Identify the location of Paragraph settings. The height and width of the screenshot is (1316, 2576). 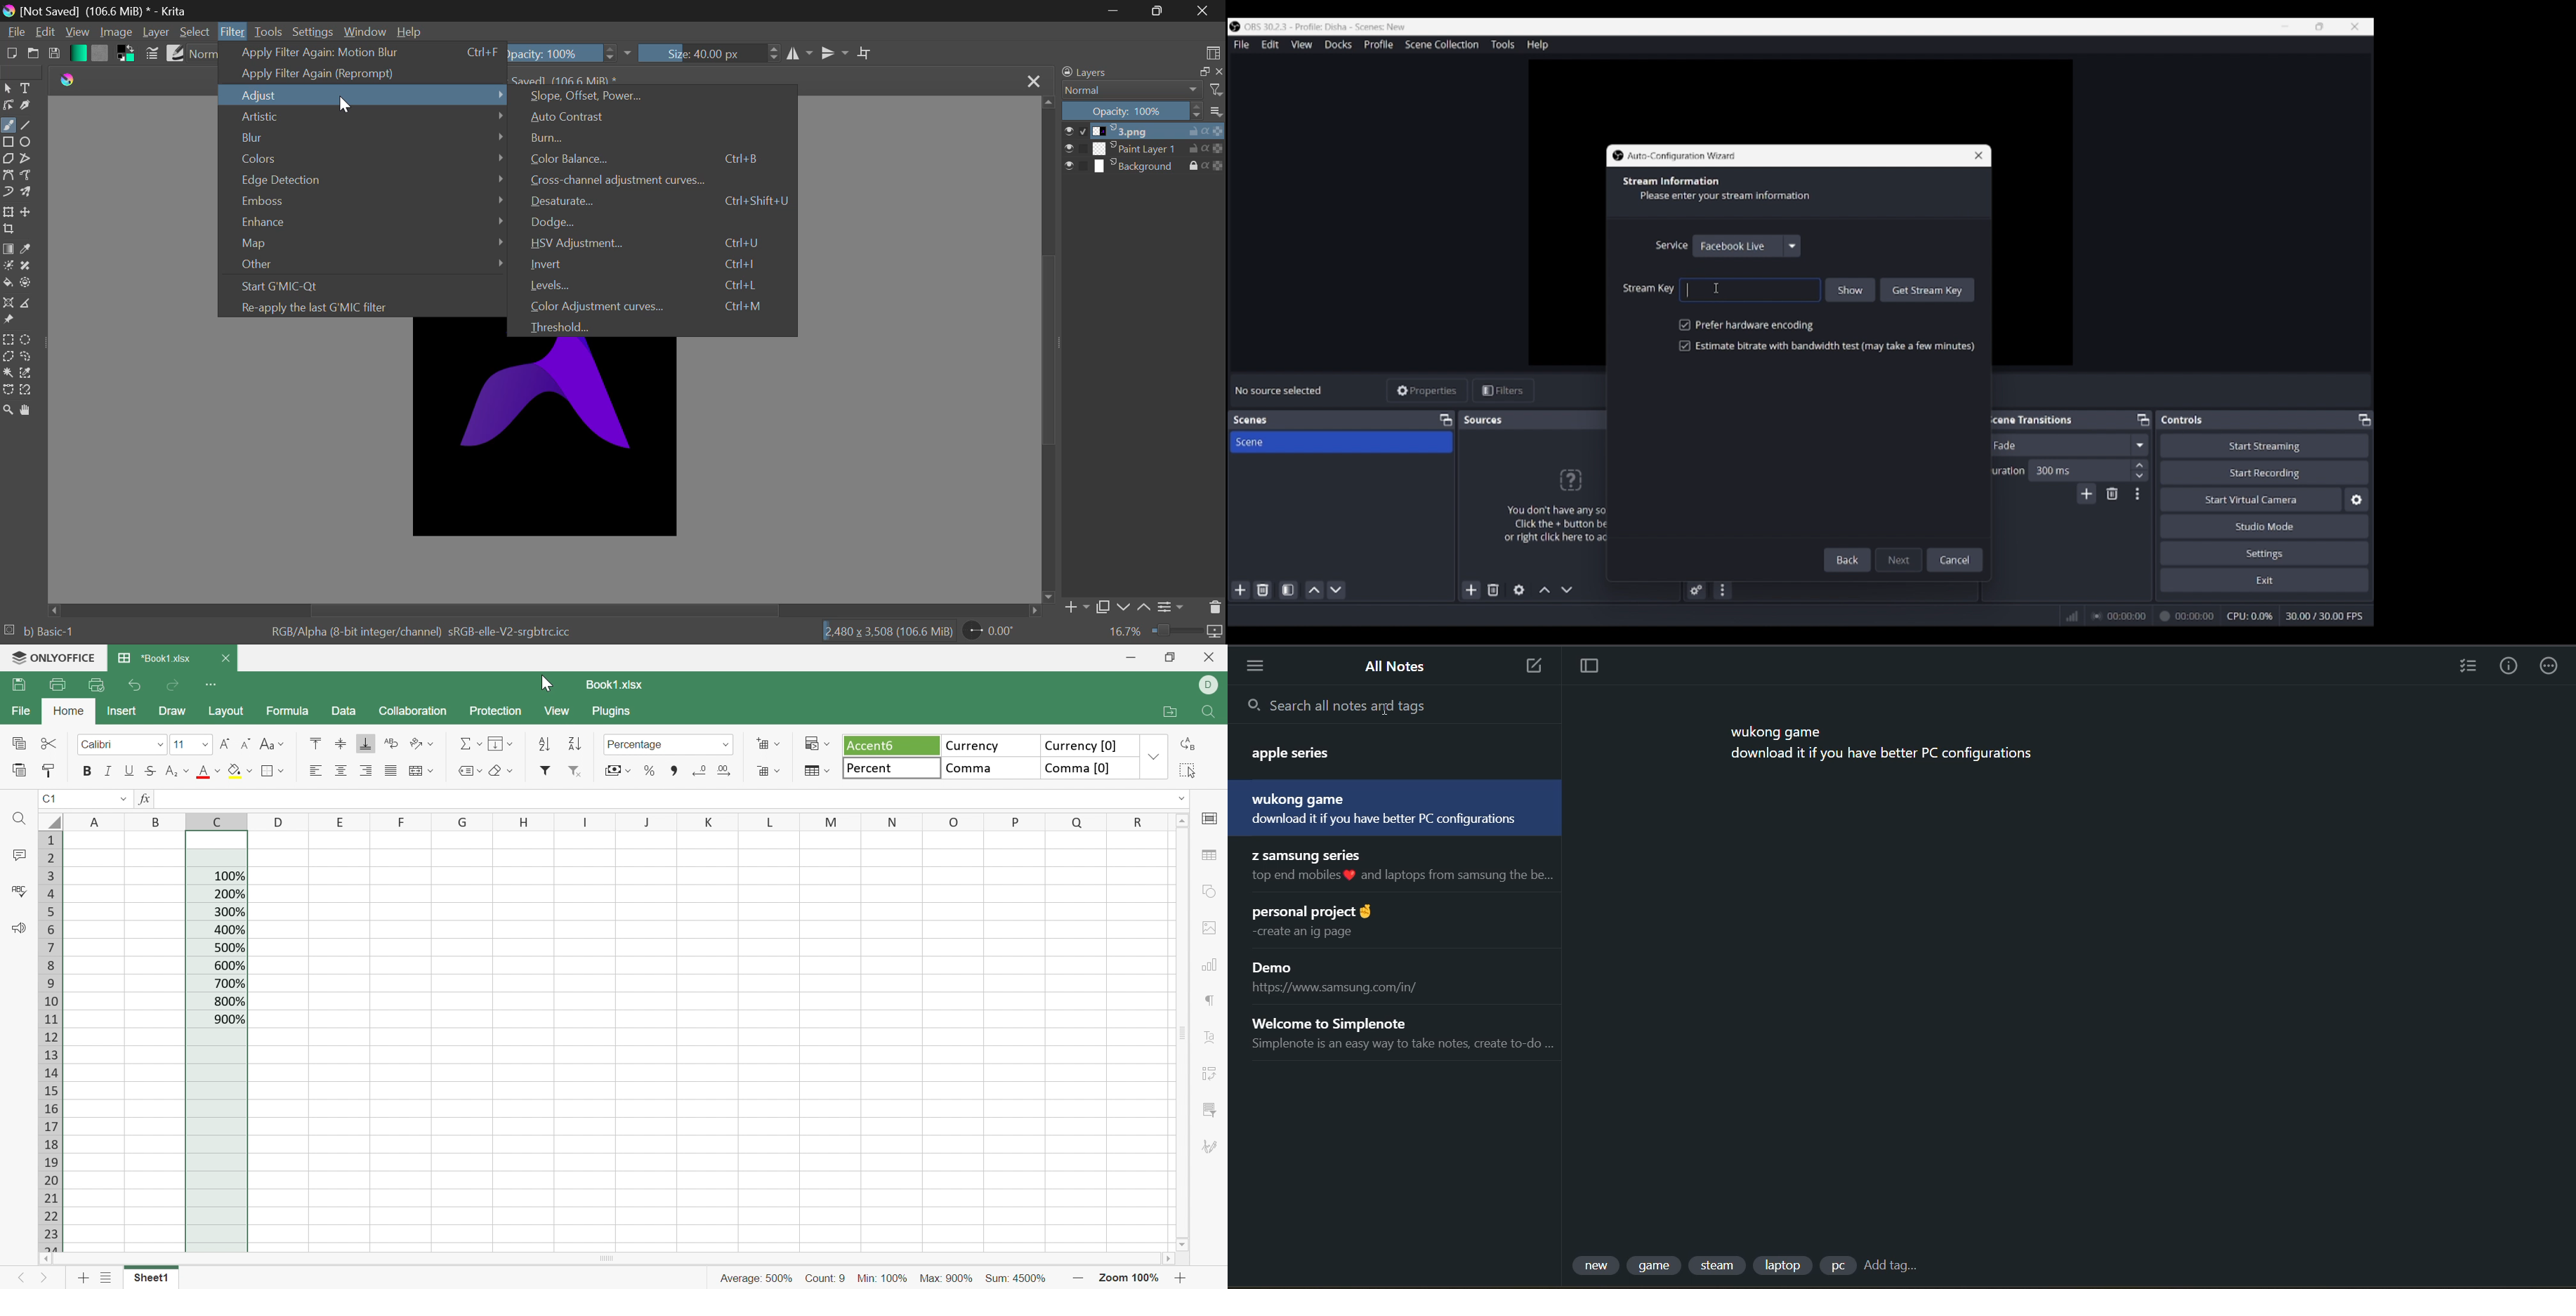
(1212, 1002).